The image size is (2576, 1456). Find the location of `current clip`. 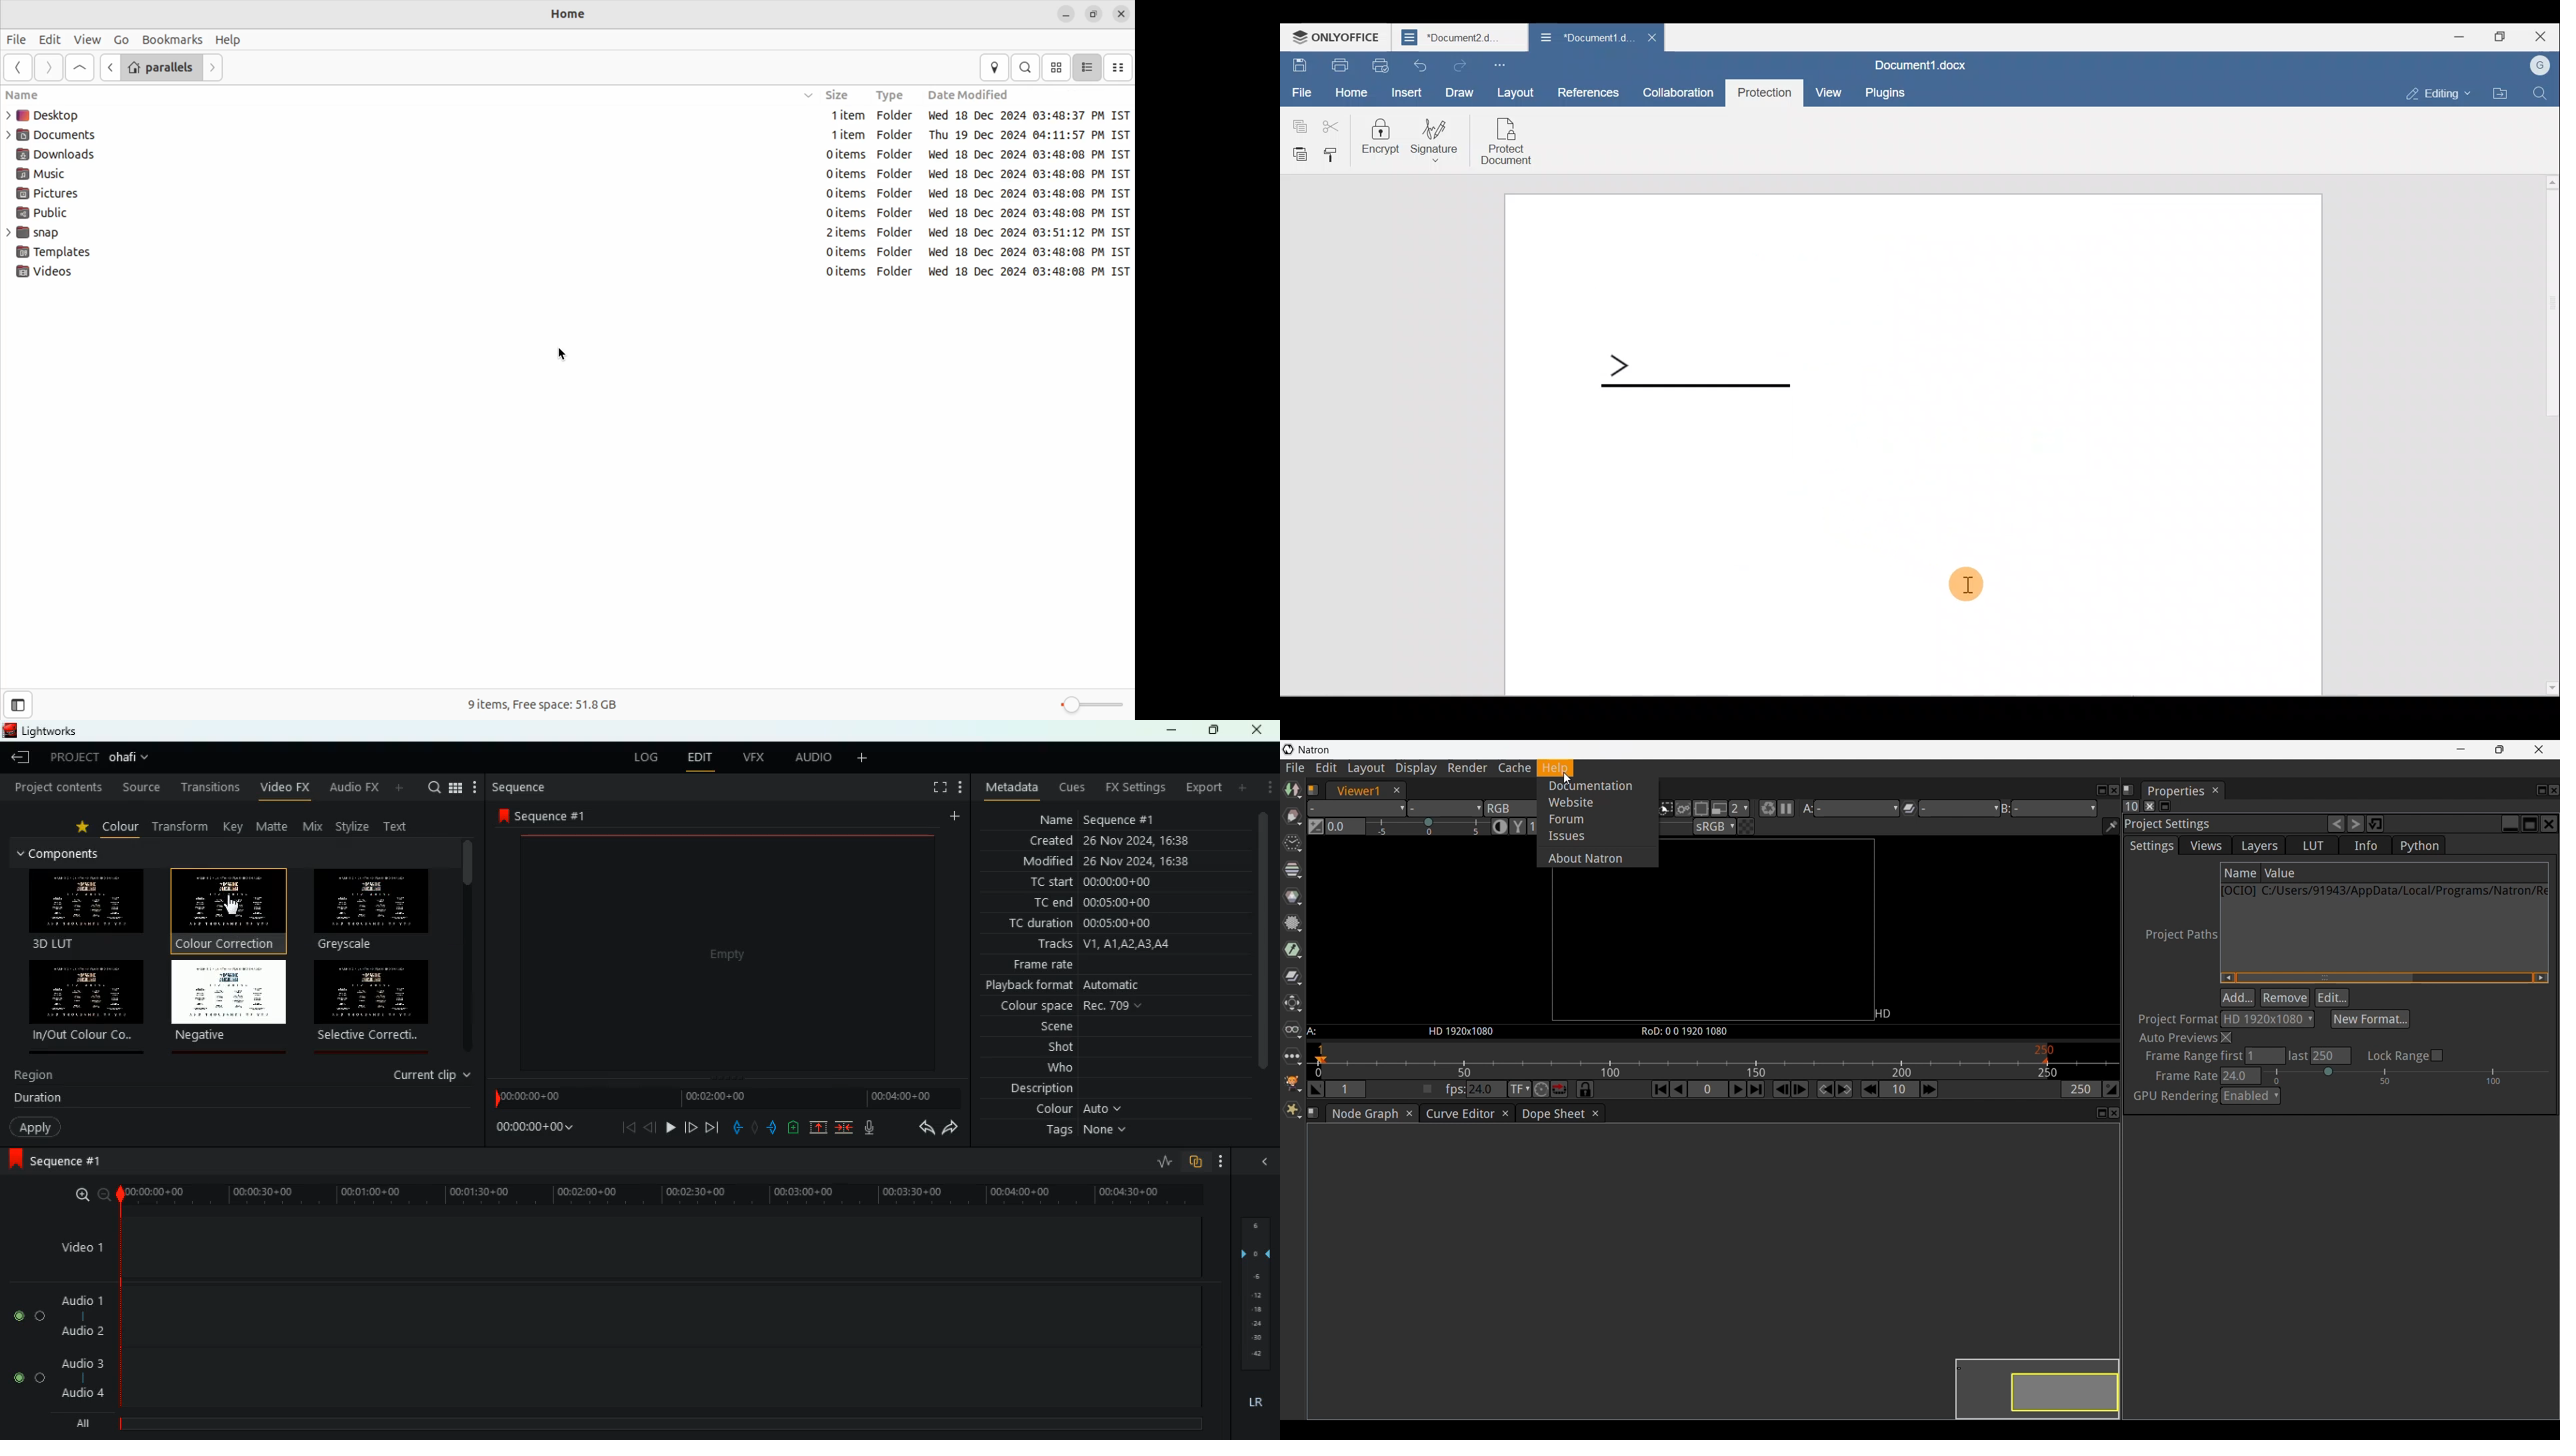

current clip is located at coordinates (434, 1075).